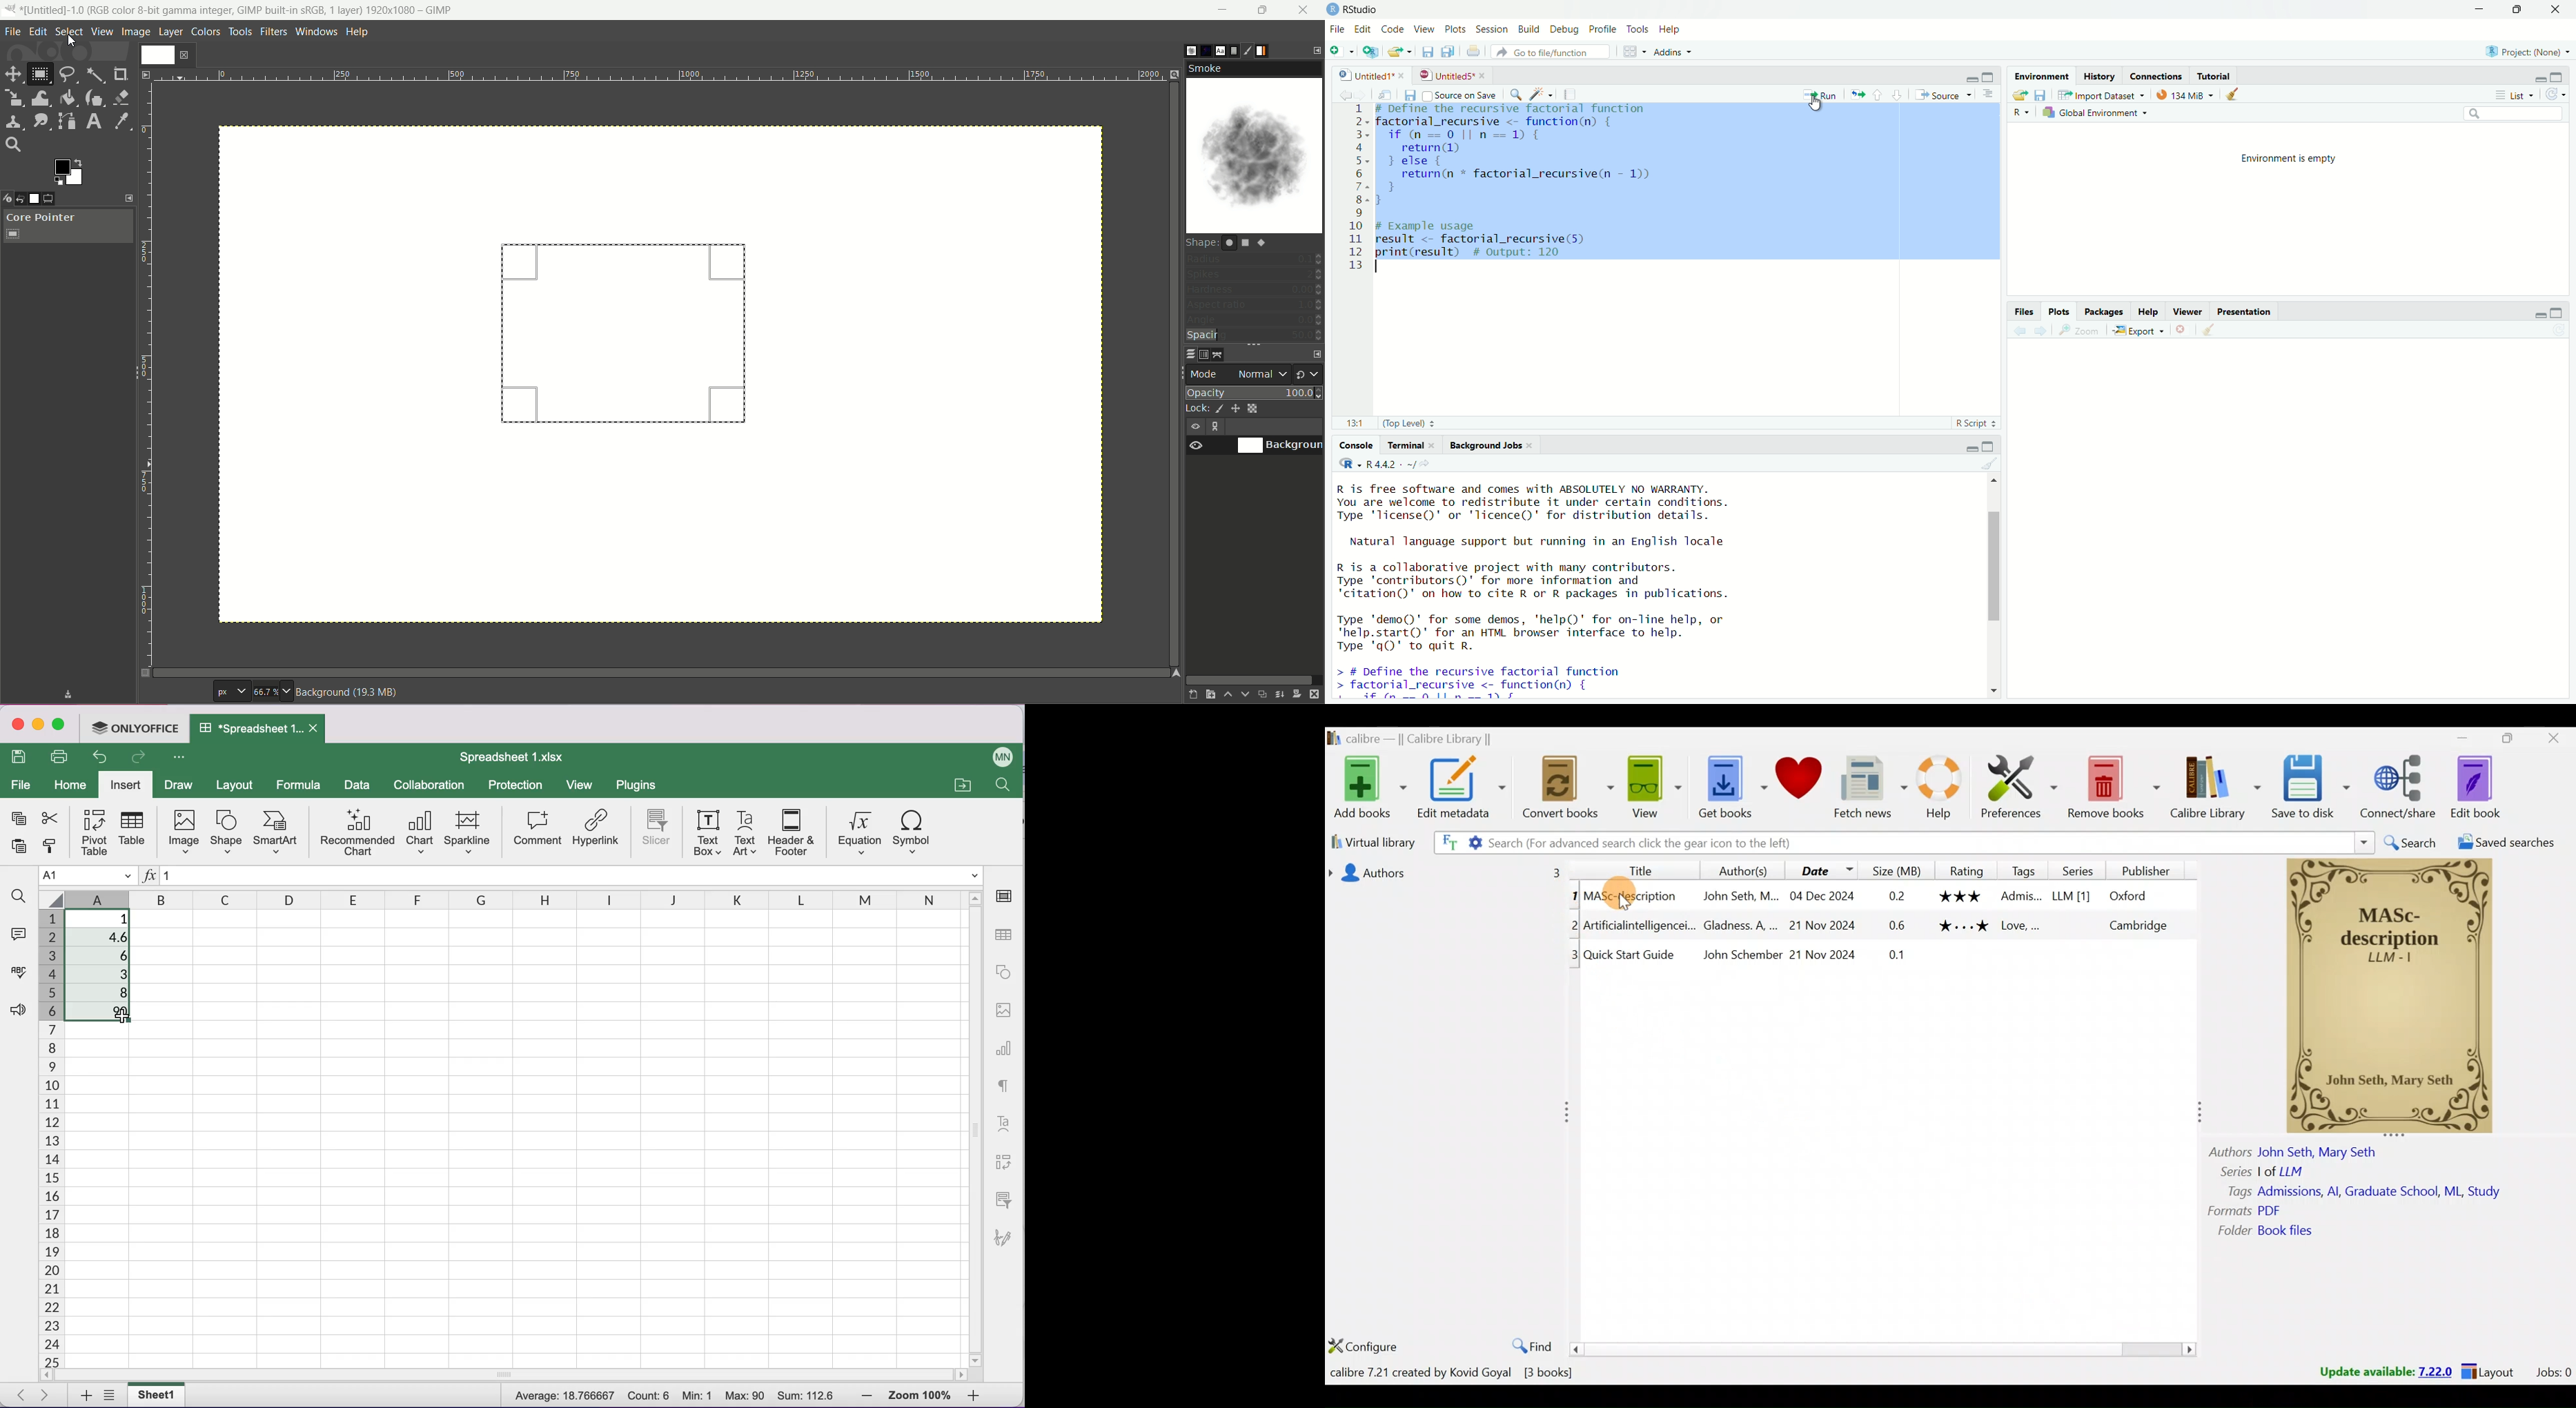 The height and width of the screenshot is (1428, 2576). I want to click on sheet1, so click(157, 1395).